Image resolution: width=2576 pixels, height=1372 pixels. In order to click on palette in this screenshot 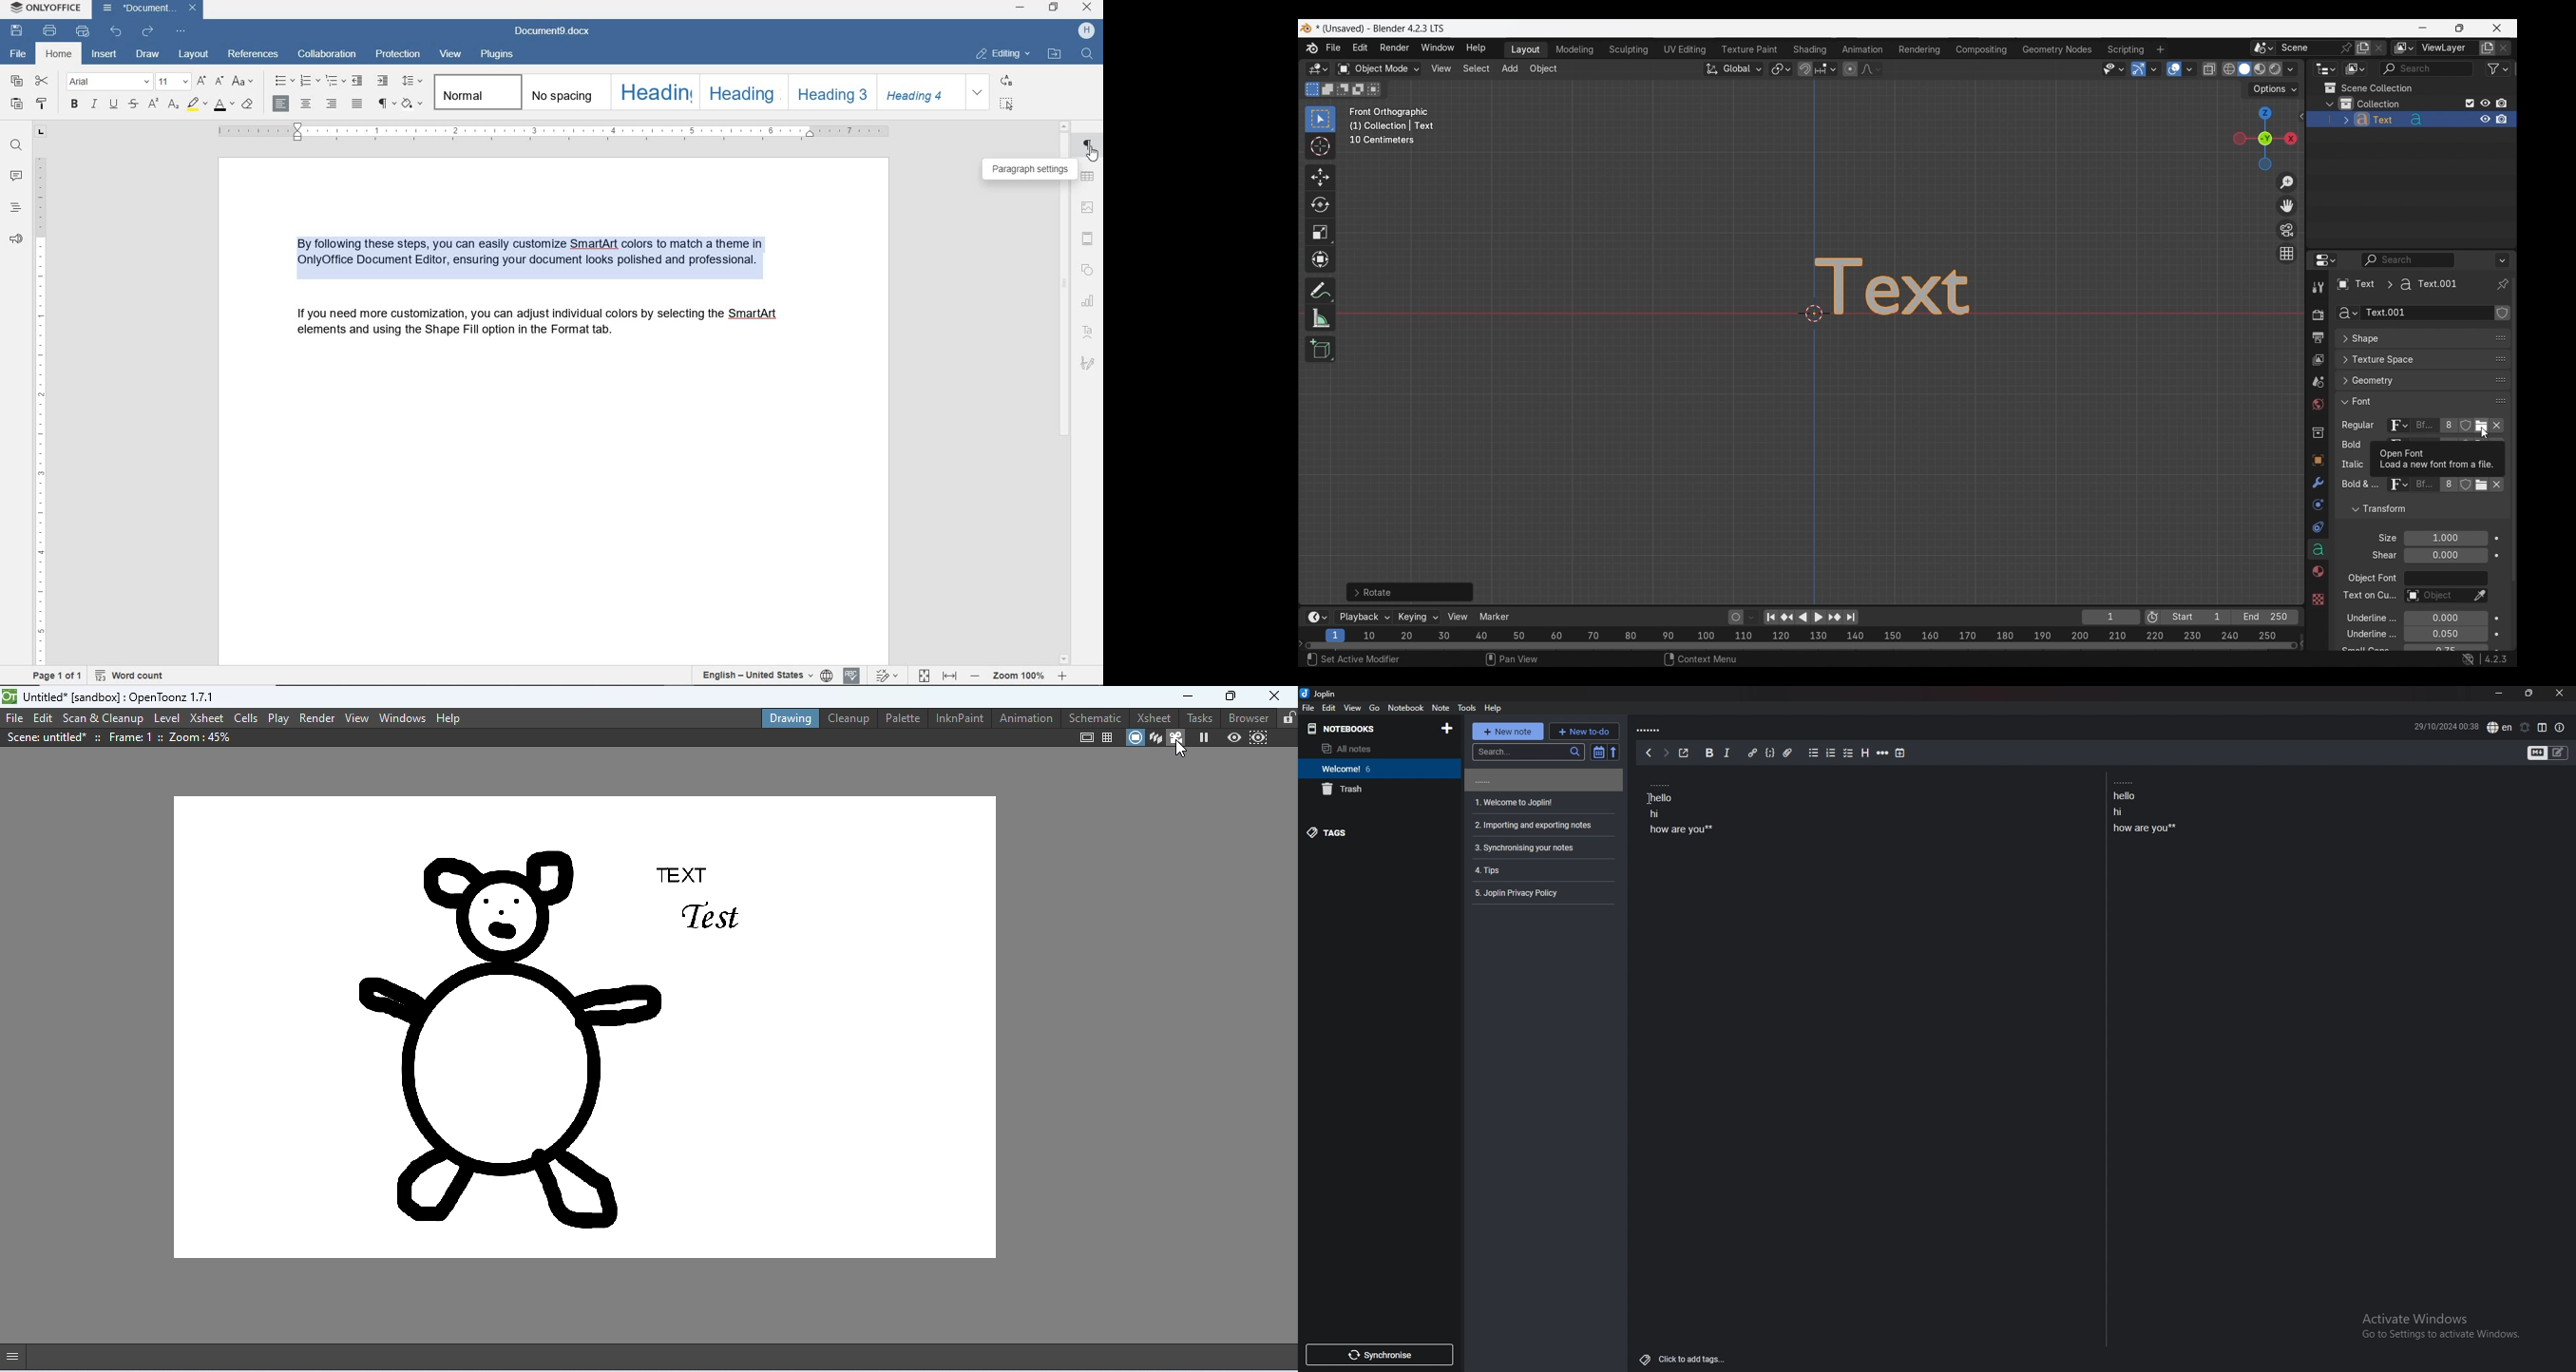, I will do `click(900, 717)`.